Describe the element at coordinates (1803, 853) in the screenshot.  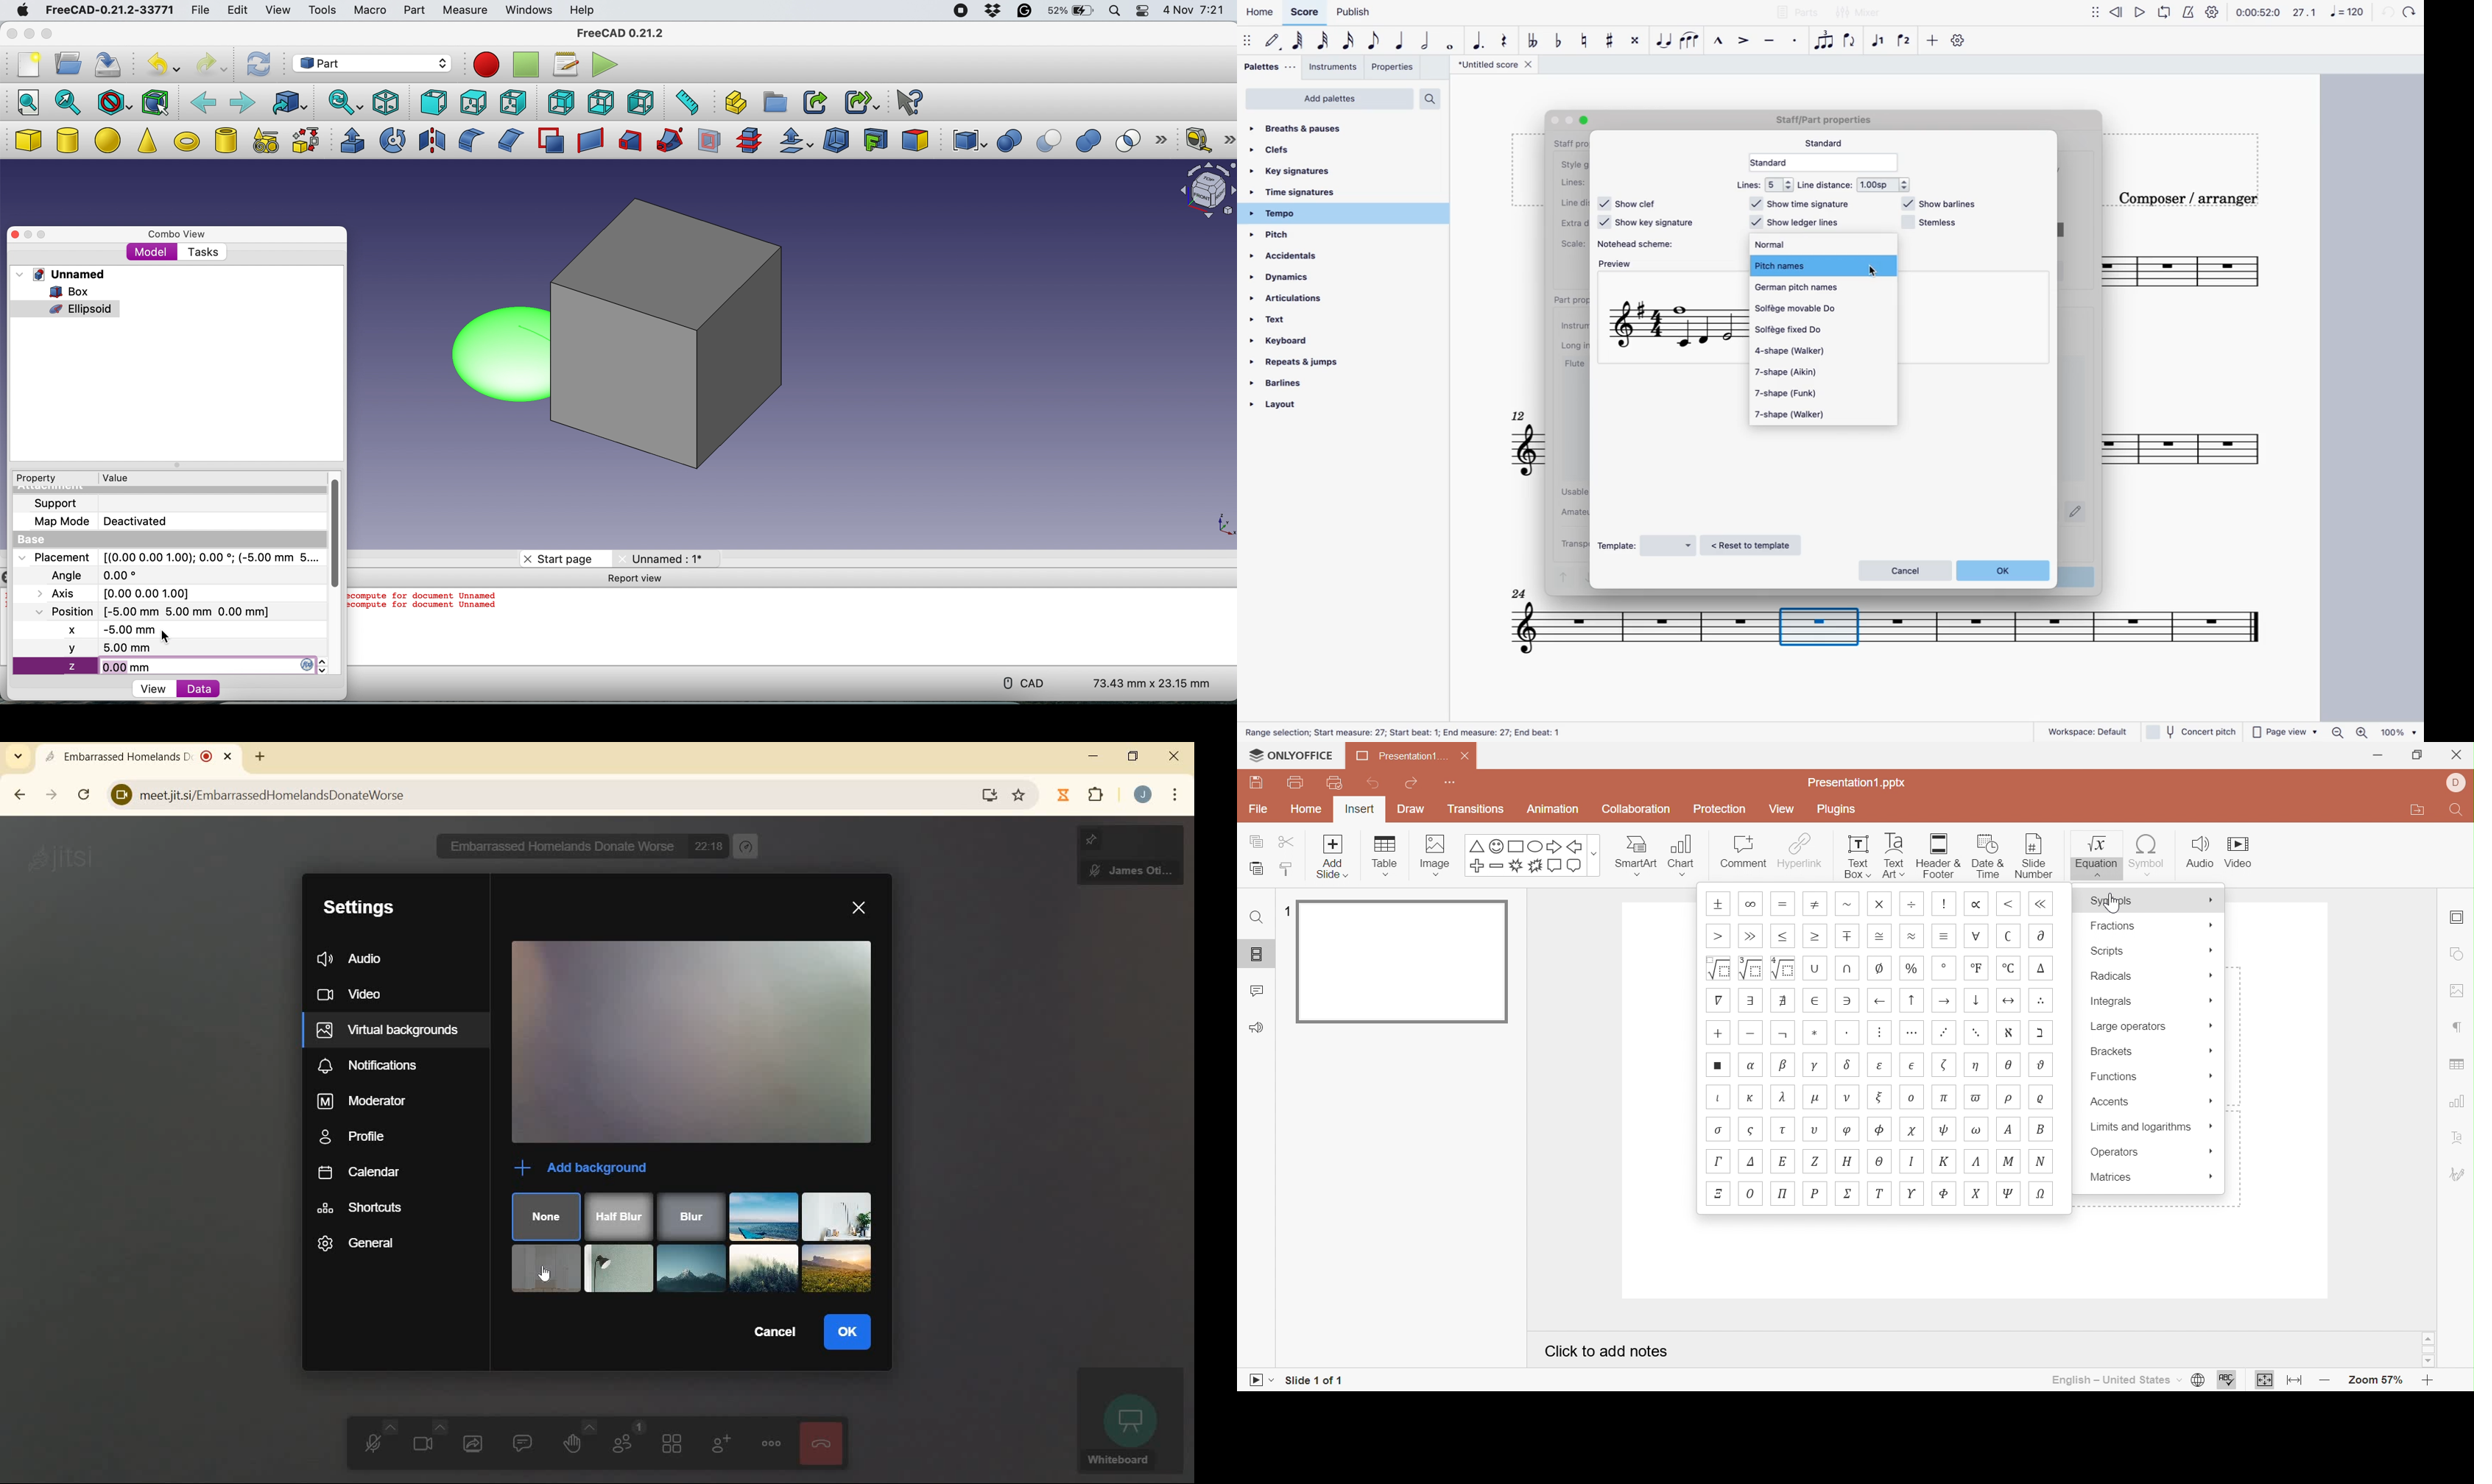
I see `Hyperlink` at that location.